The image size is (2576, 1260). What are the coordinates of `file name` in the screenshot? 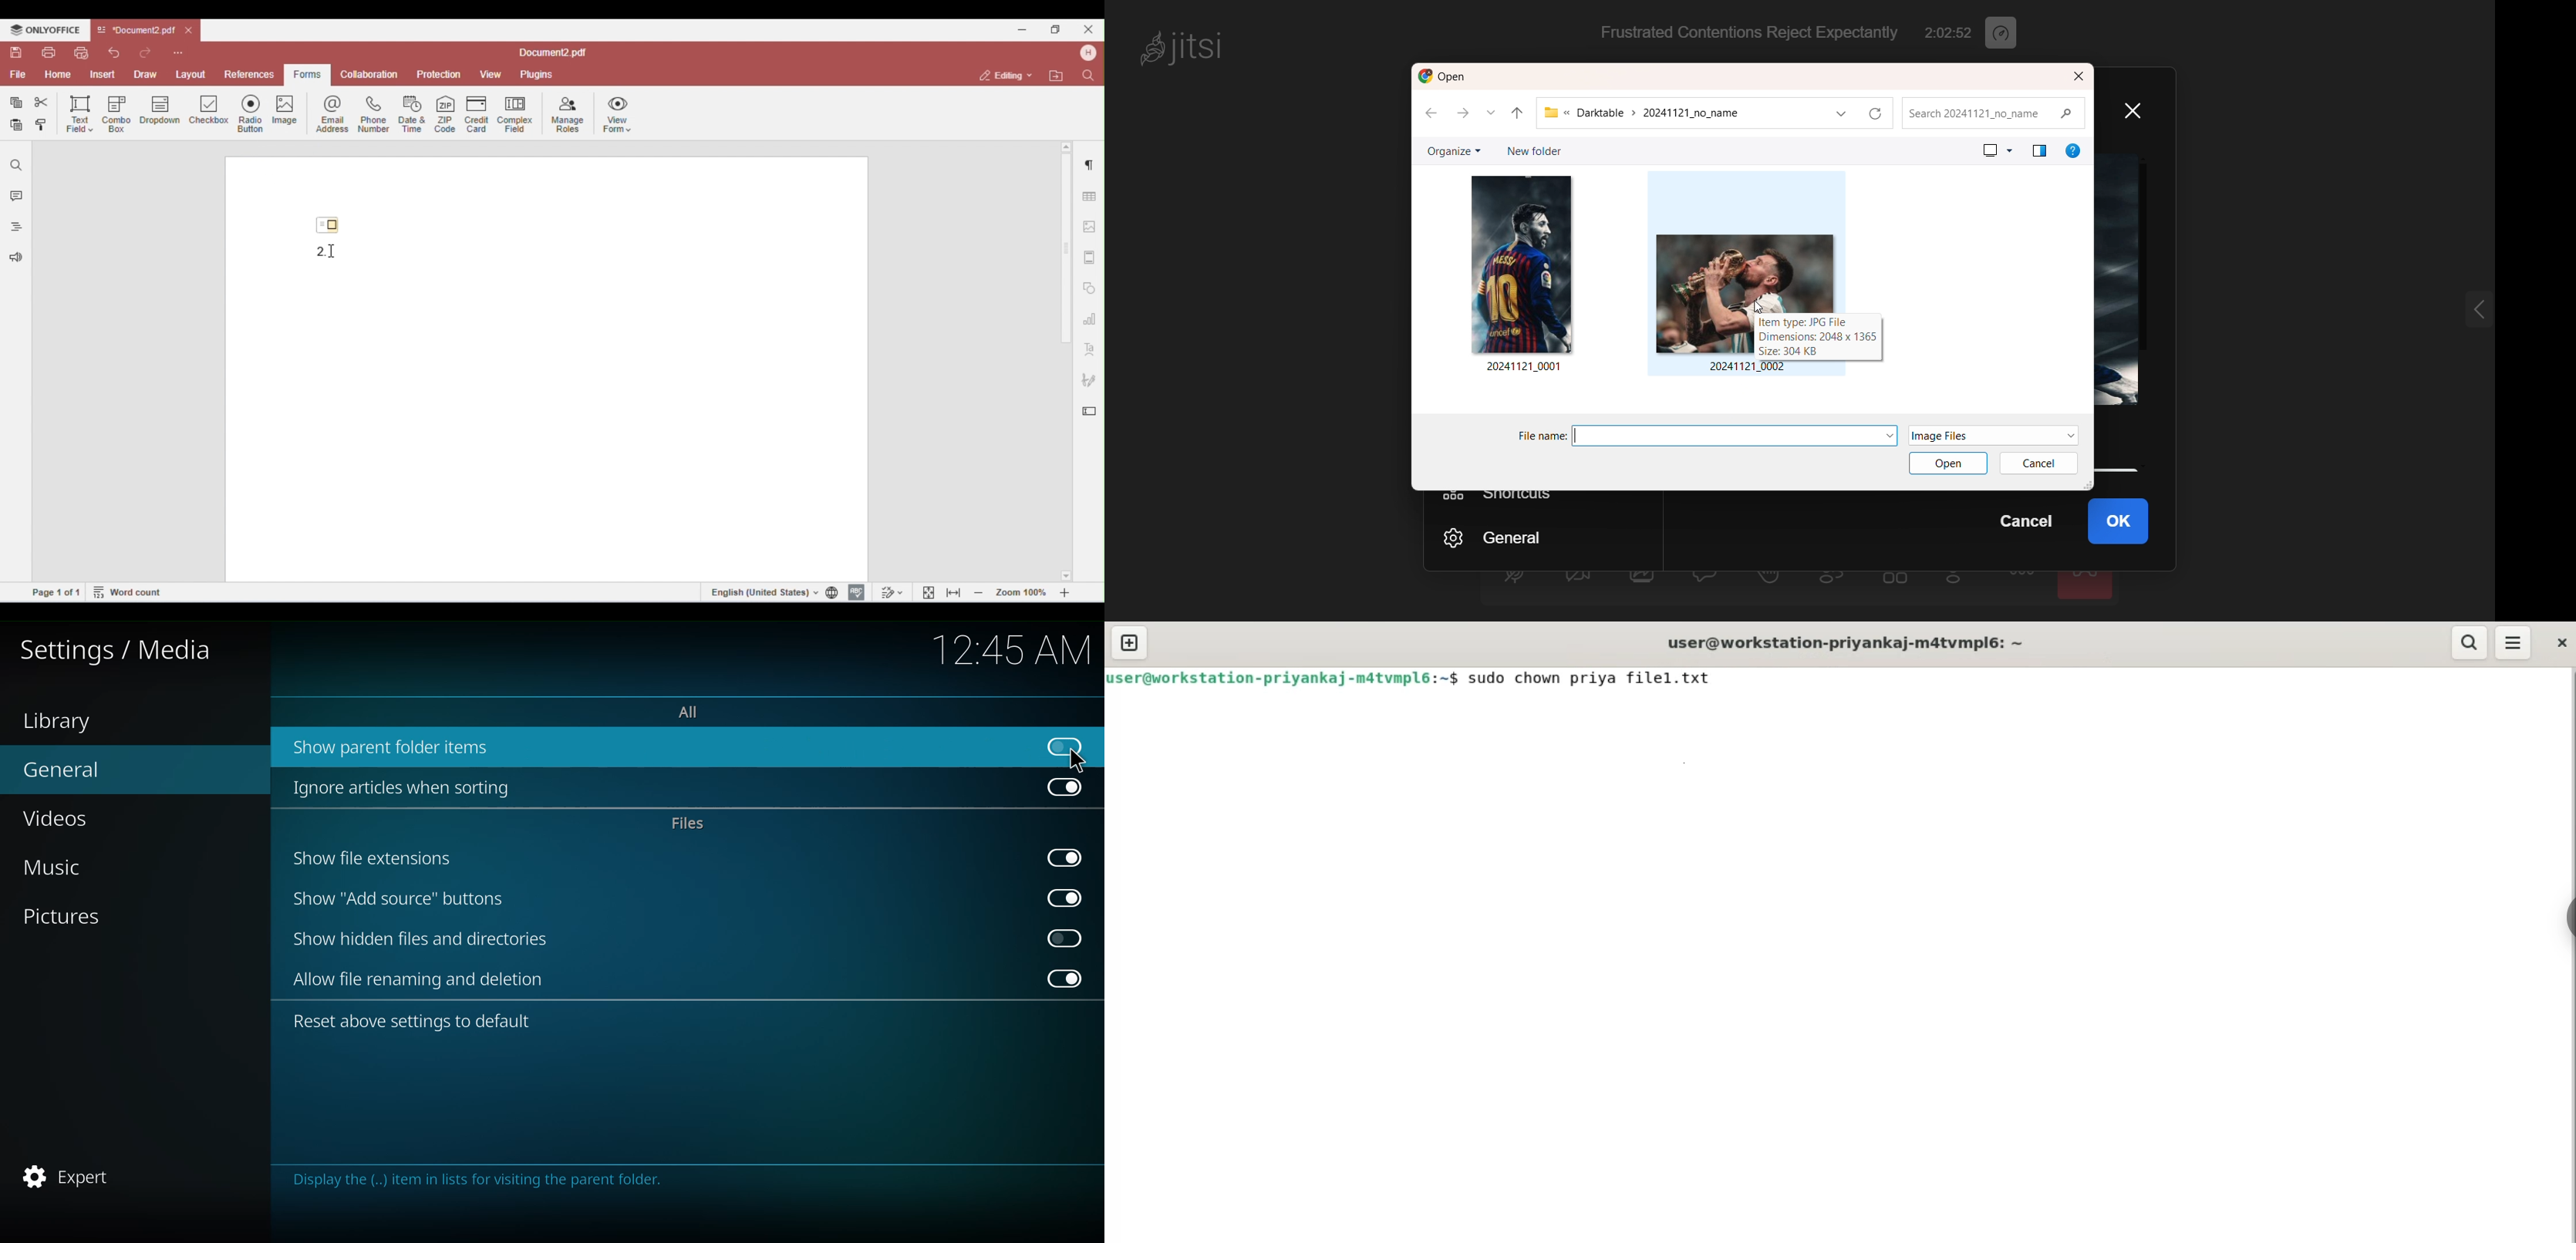 It's located at (1717, 436).